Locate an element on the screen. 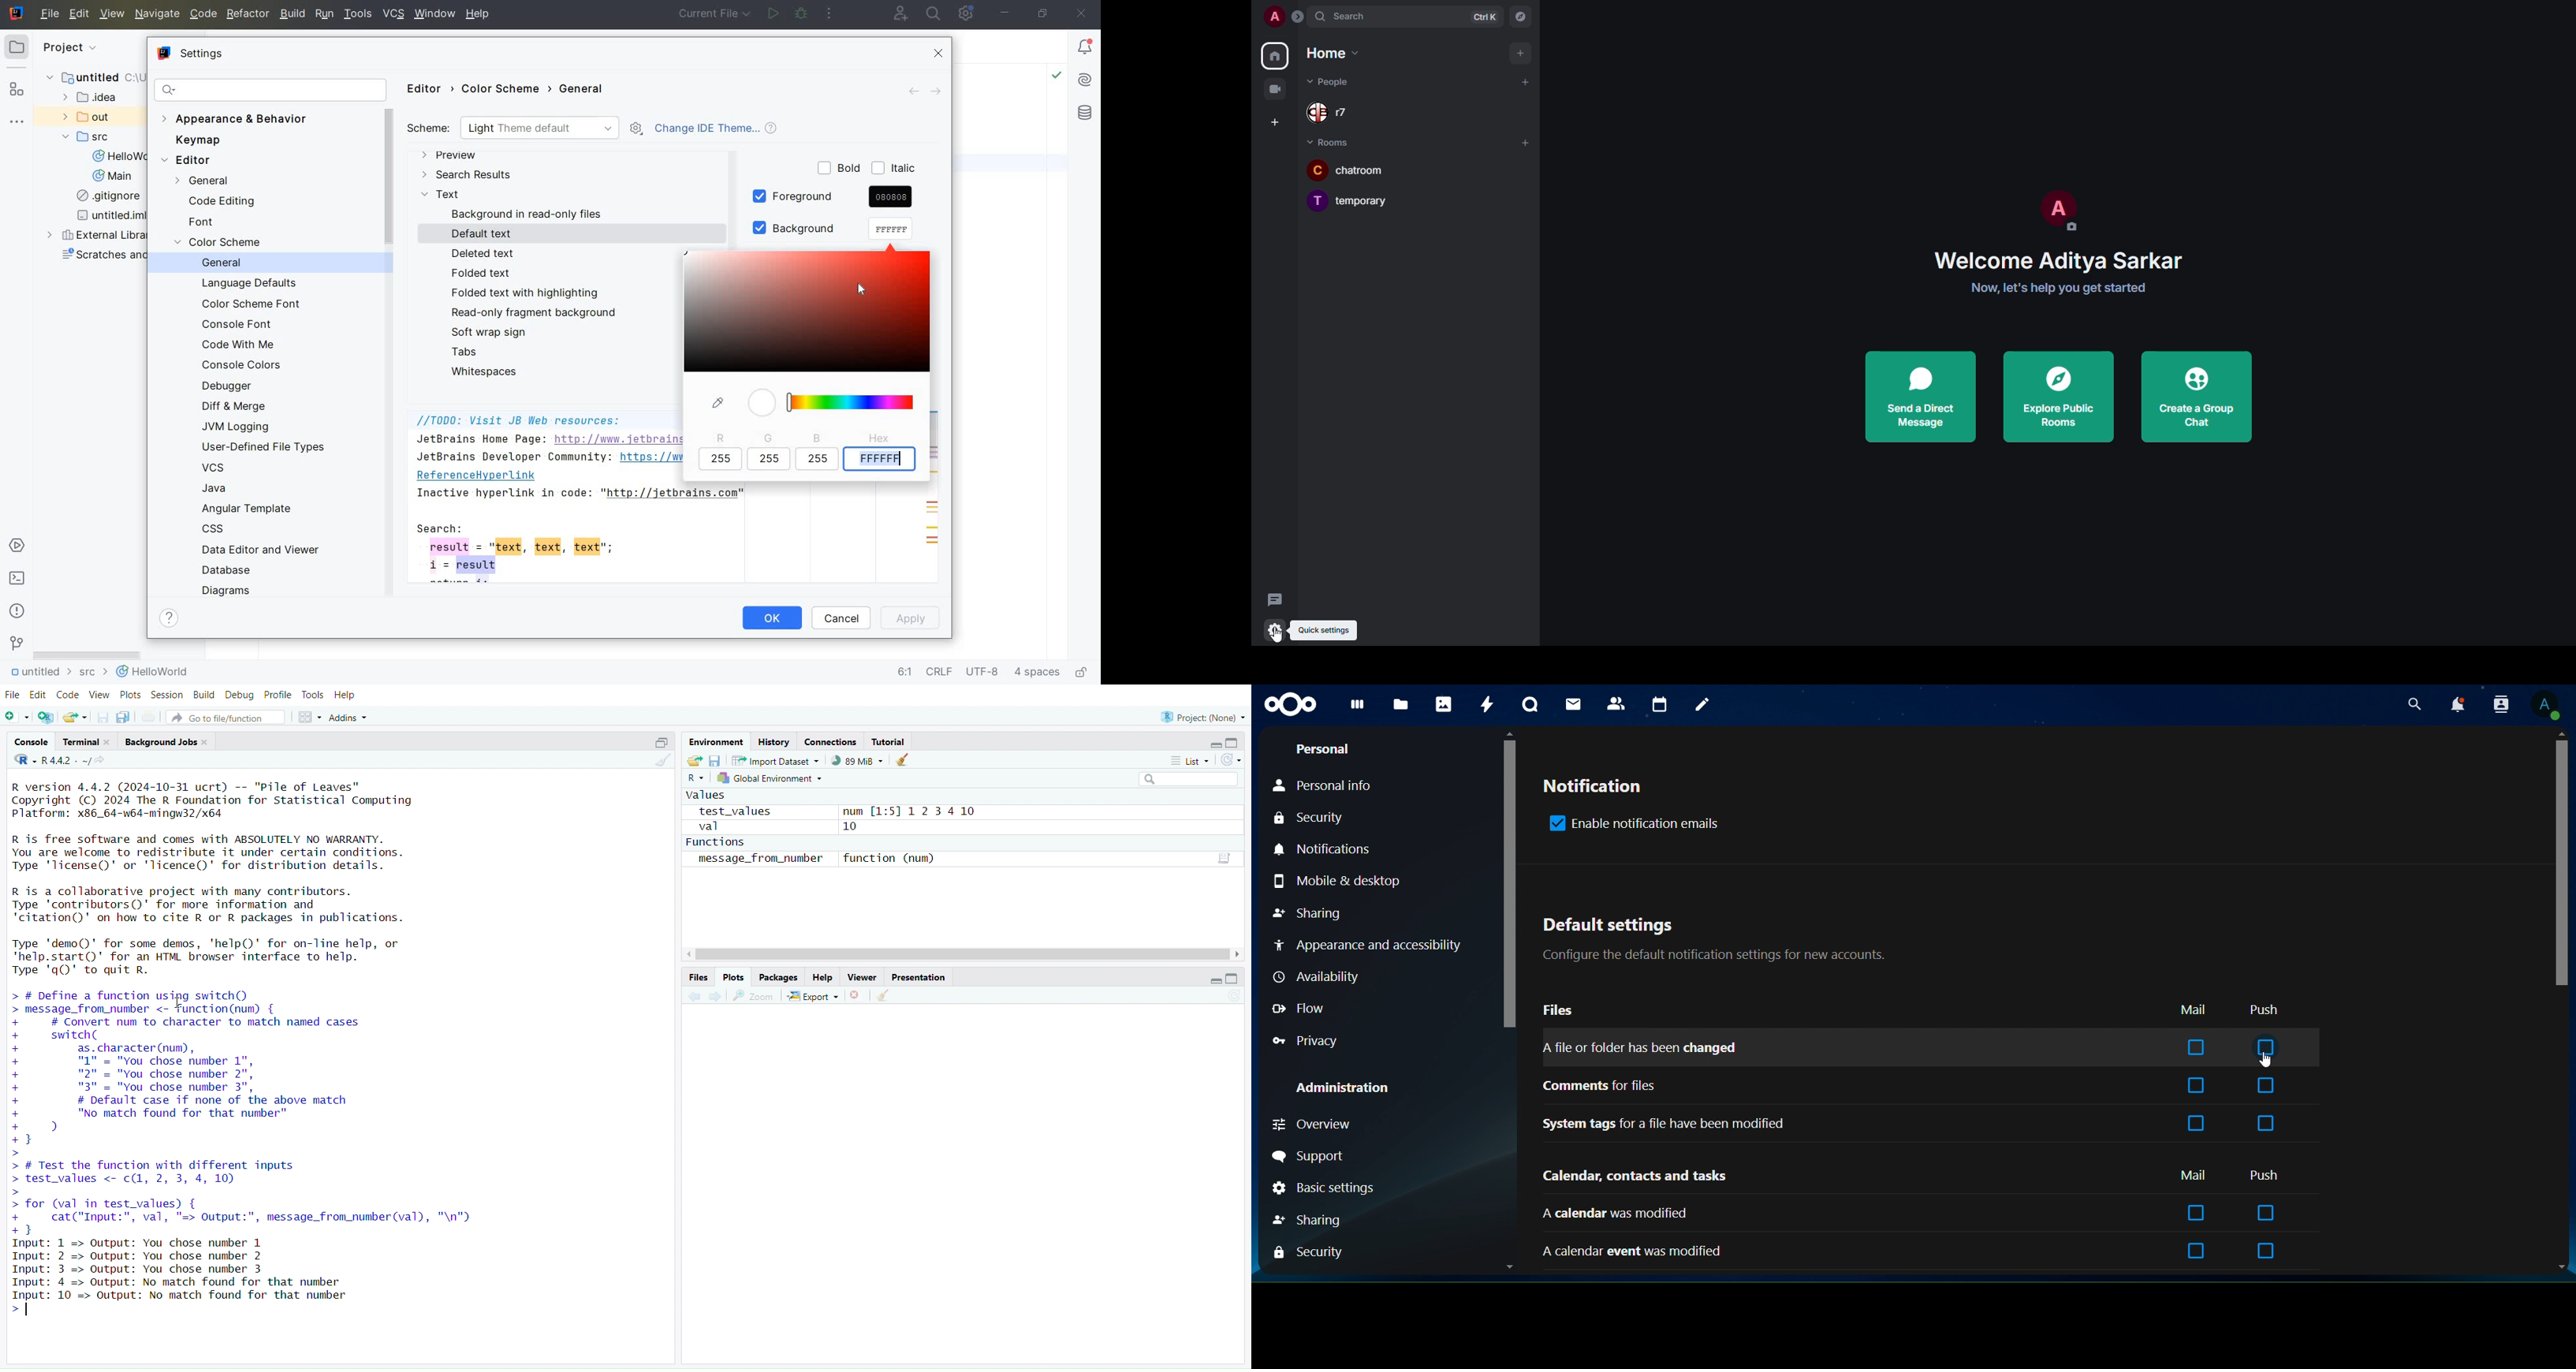  values
test_values num [1:5] 12 3 4 10
val 10

Functions
message_from_number function (num) is located at coordinates (851, 836).